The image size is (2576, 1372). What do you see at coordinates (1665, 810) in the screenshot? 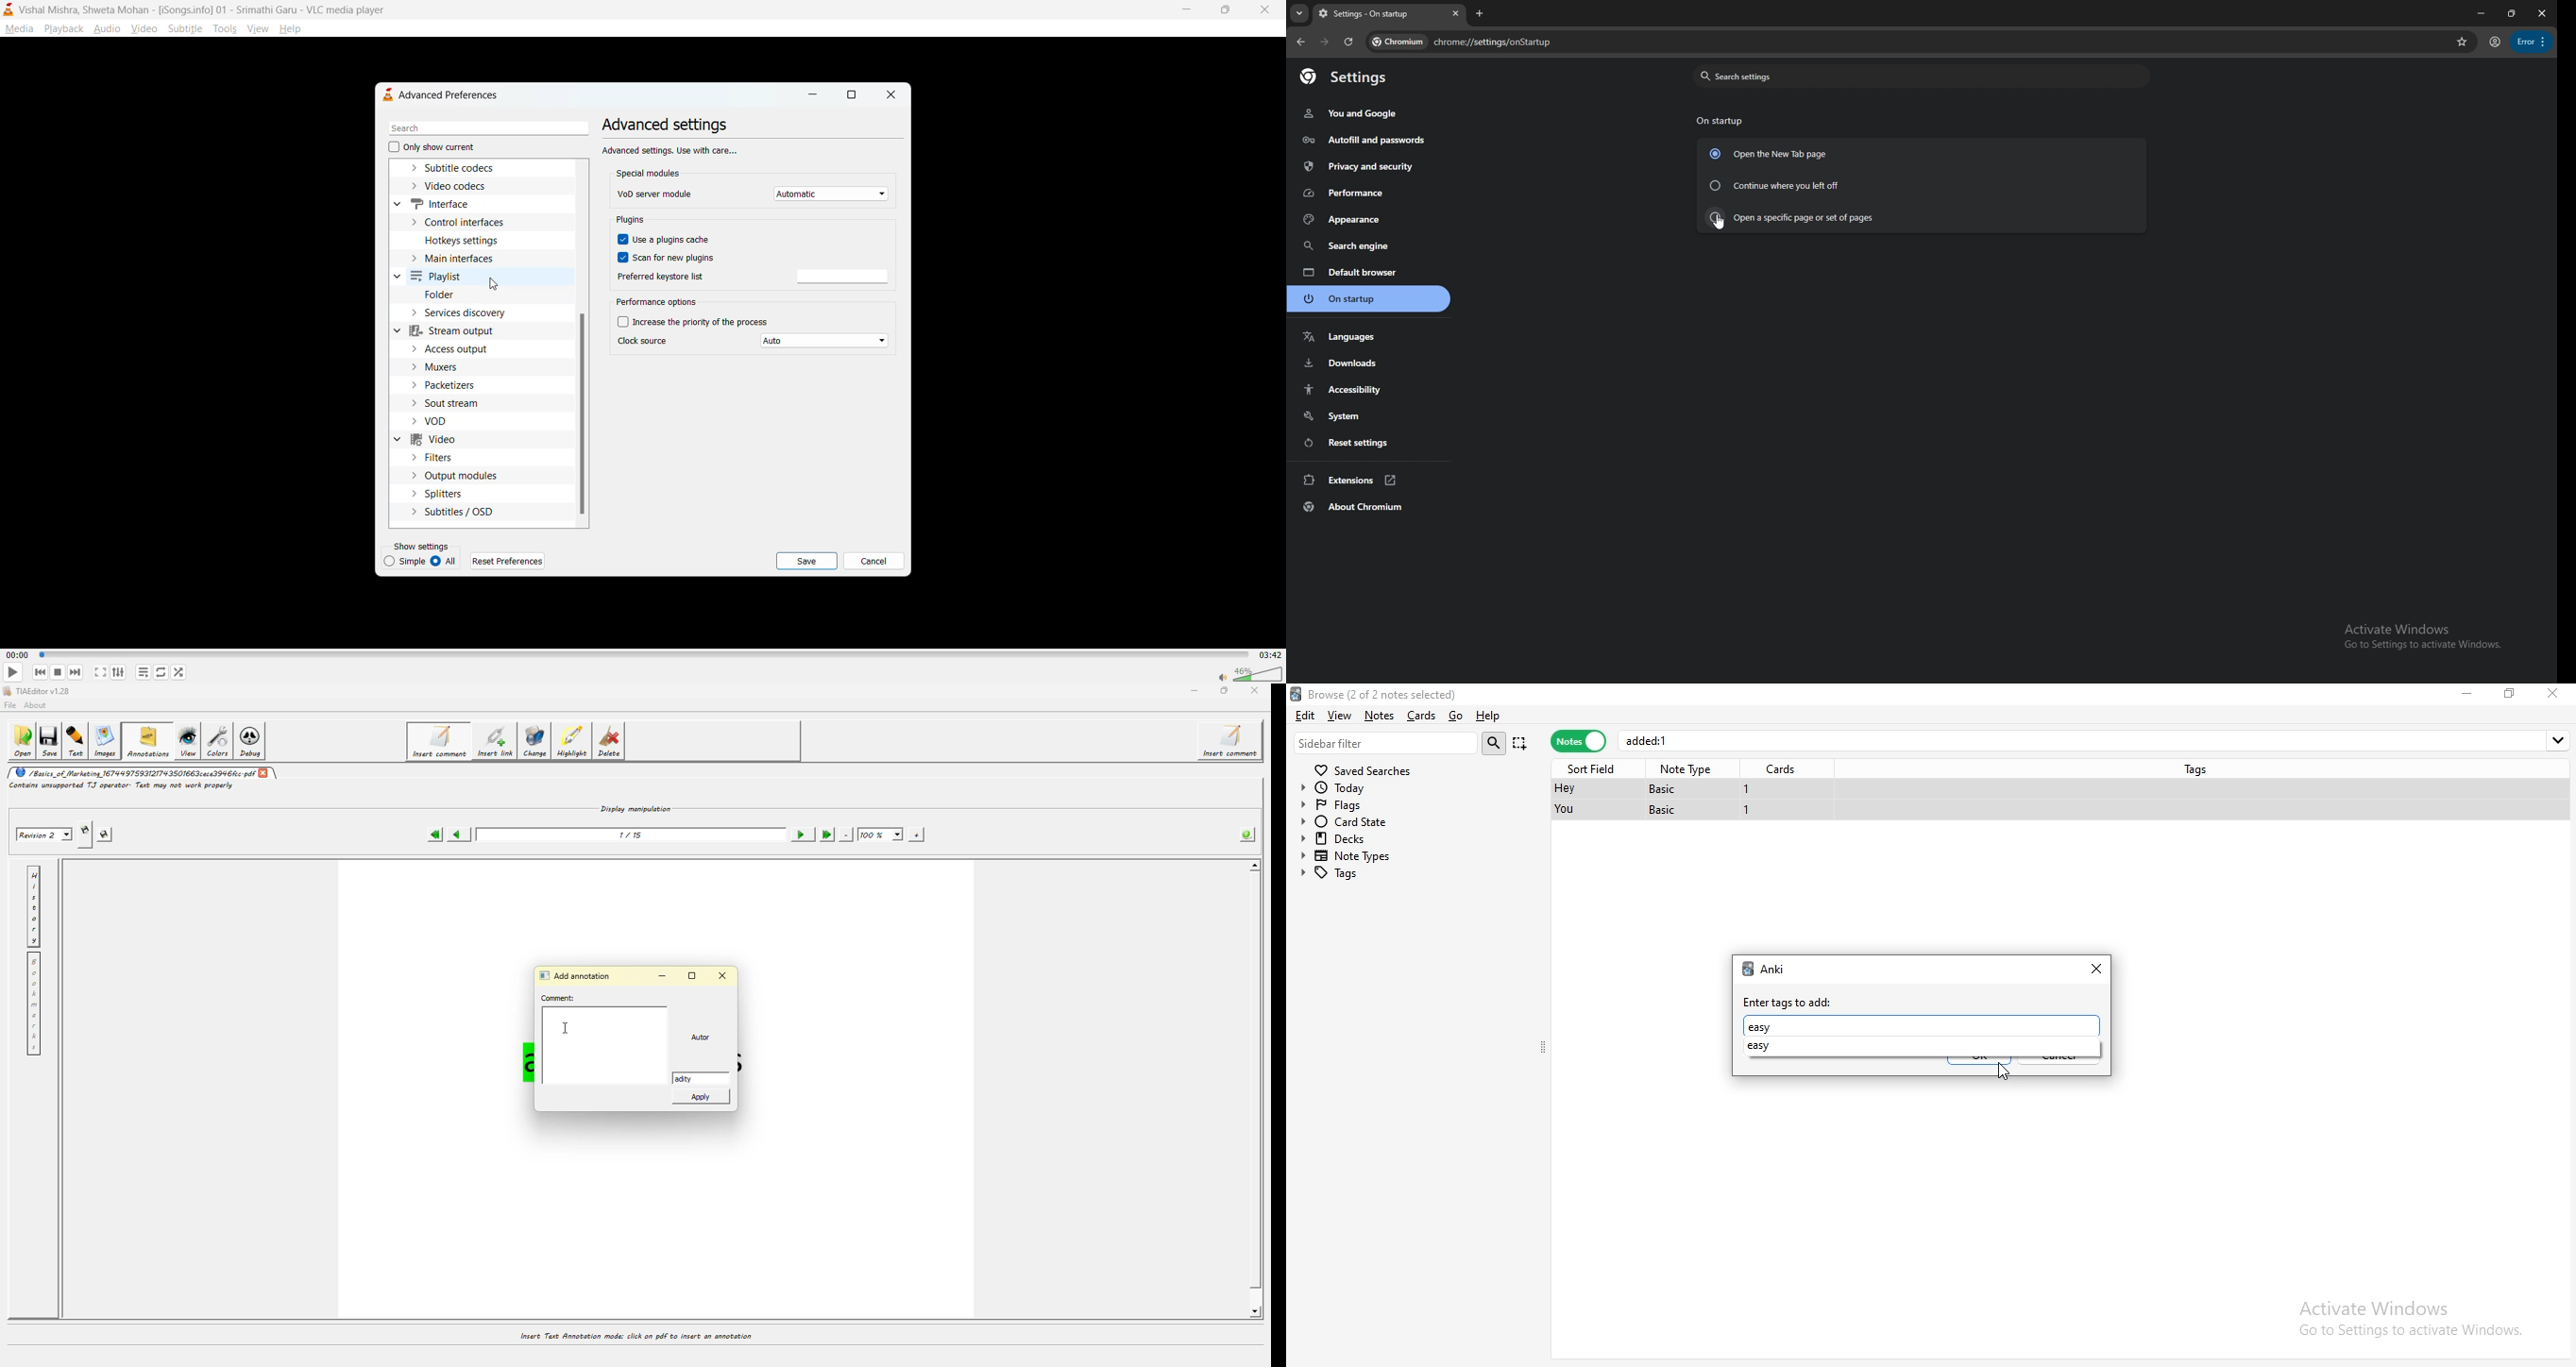
I see `basic` at bounding box center [1665, 810].